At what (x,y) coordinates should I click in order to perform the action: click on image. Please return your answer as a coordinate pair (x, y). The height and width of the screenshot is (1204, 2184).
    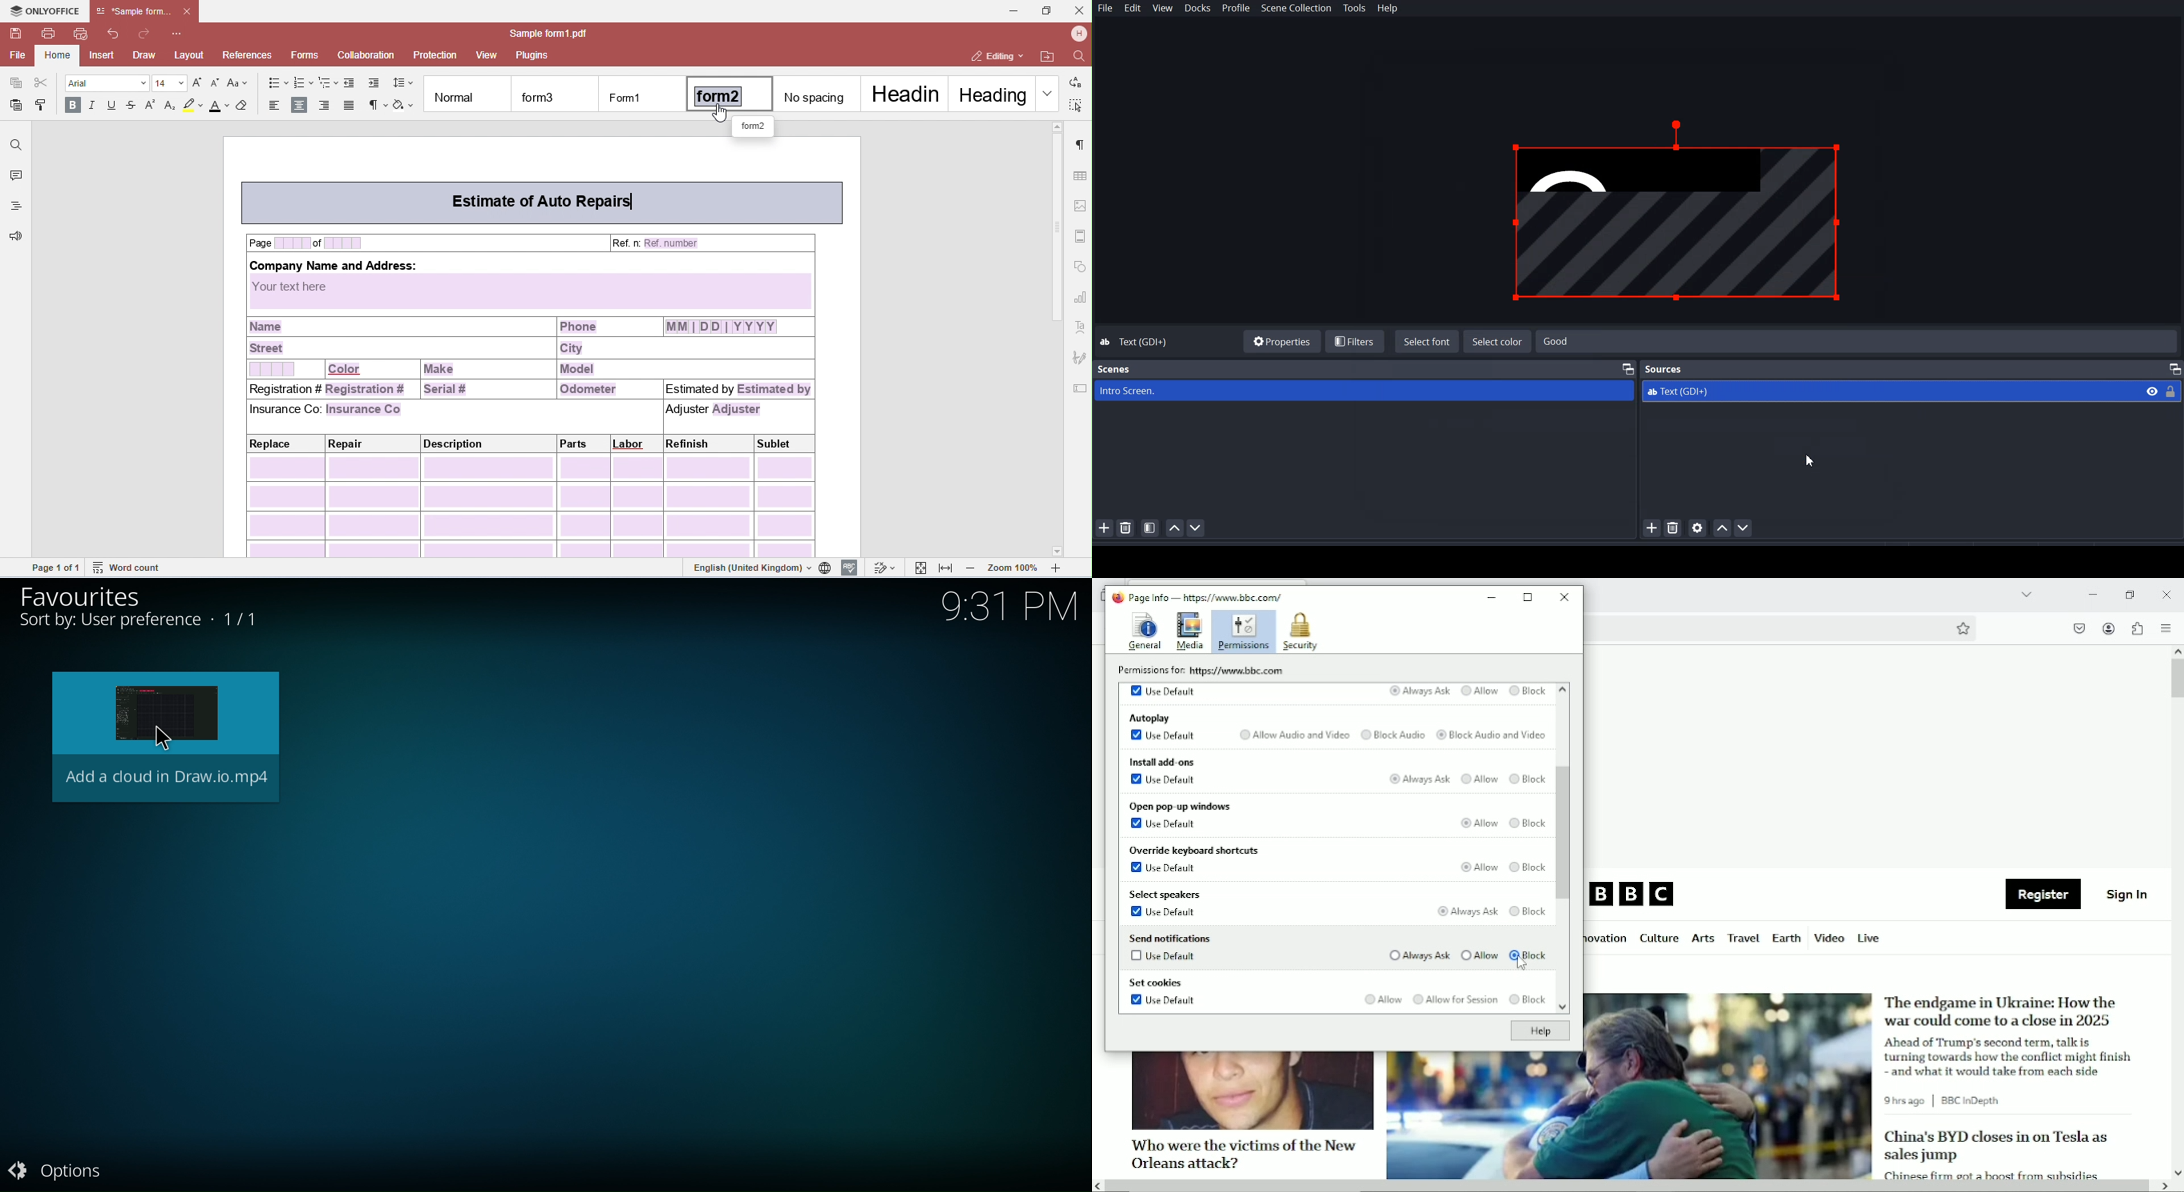
    Looking at the image, I should click on (1251, 1091).